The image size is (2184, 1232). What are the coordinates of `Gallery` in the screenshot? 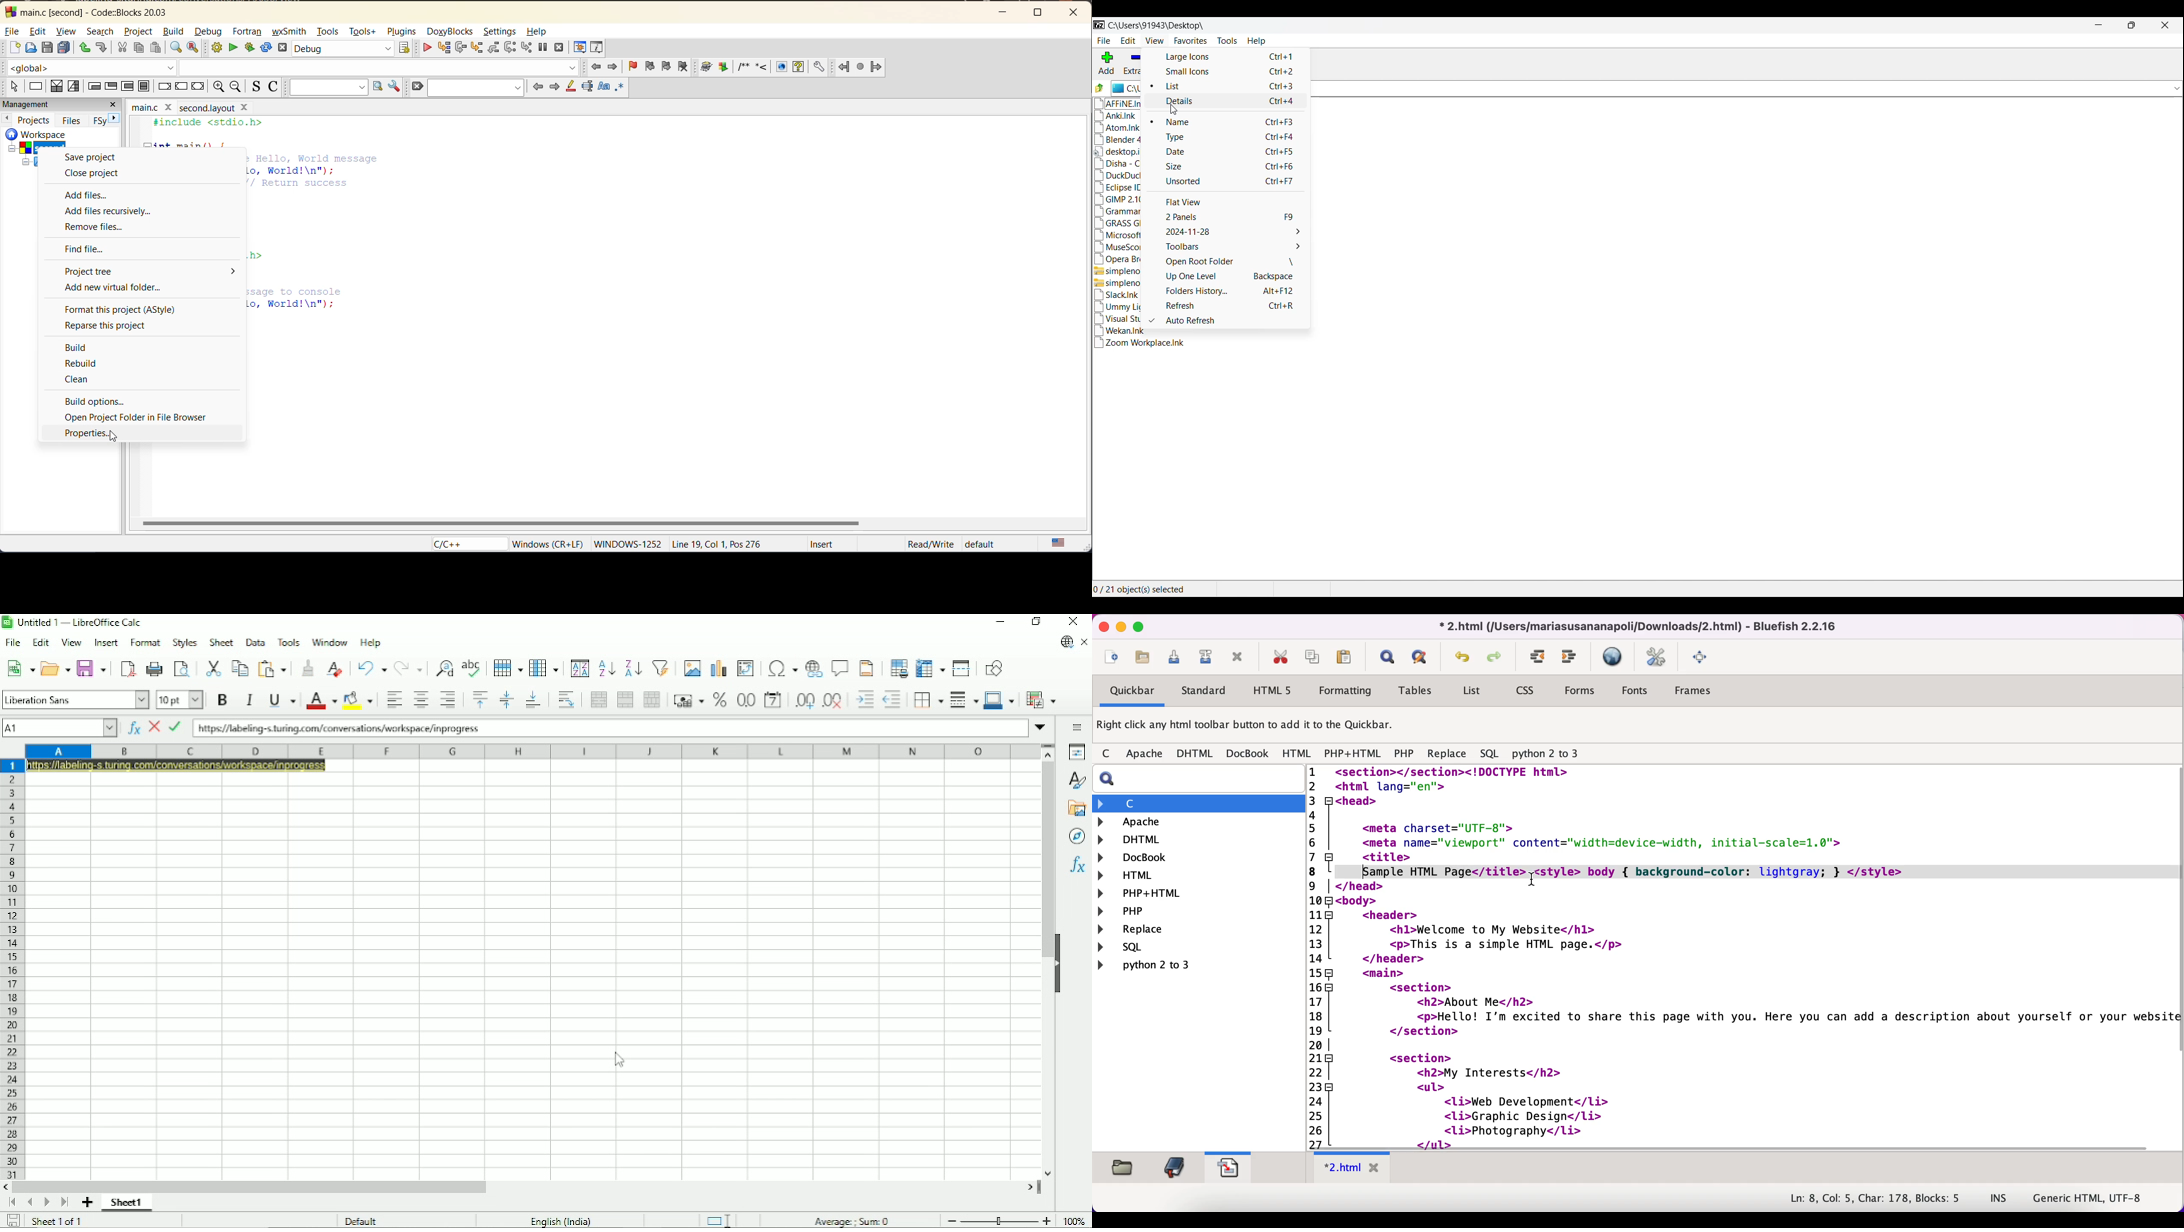 It's located at (1076, 811).